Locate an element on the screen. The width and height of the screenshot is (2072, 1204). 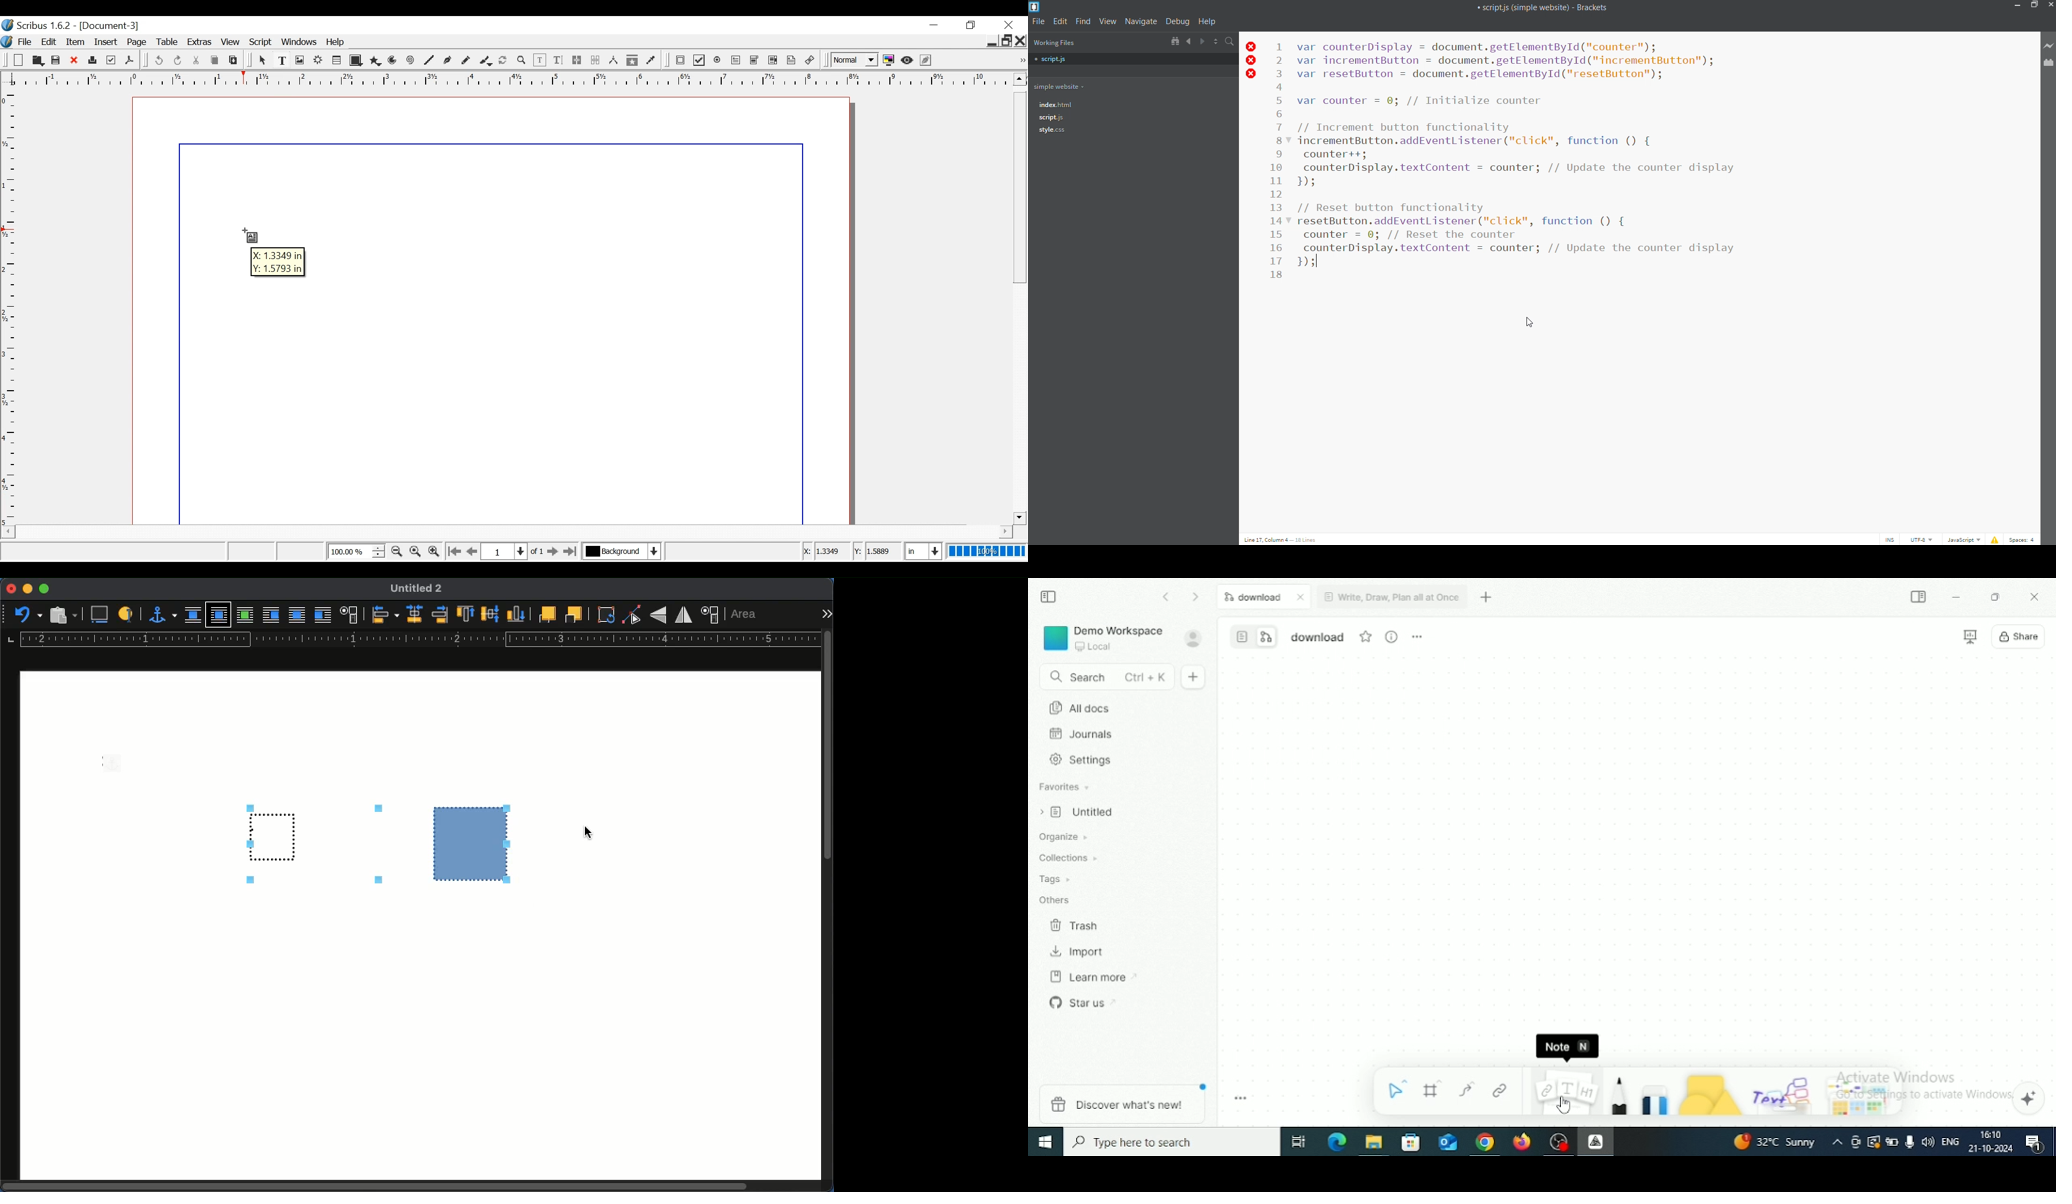
Go to the first page is located at coordinates (456, 551).